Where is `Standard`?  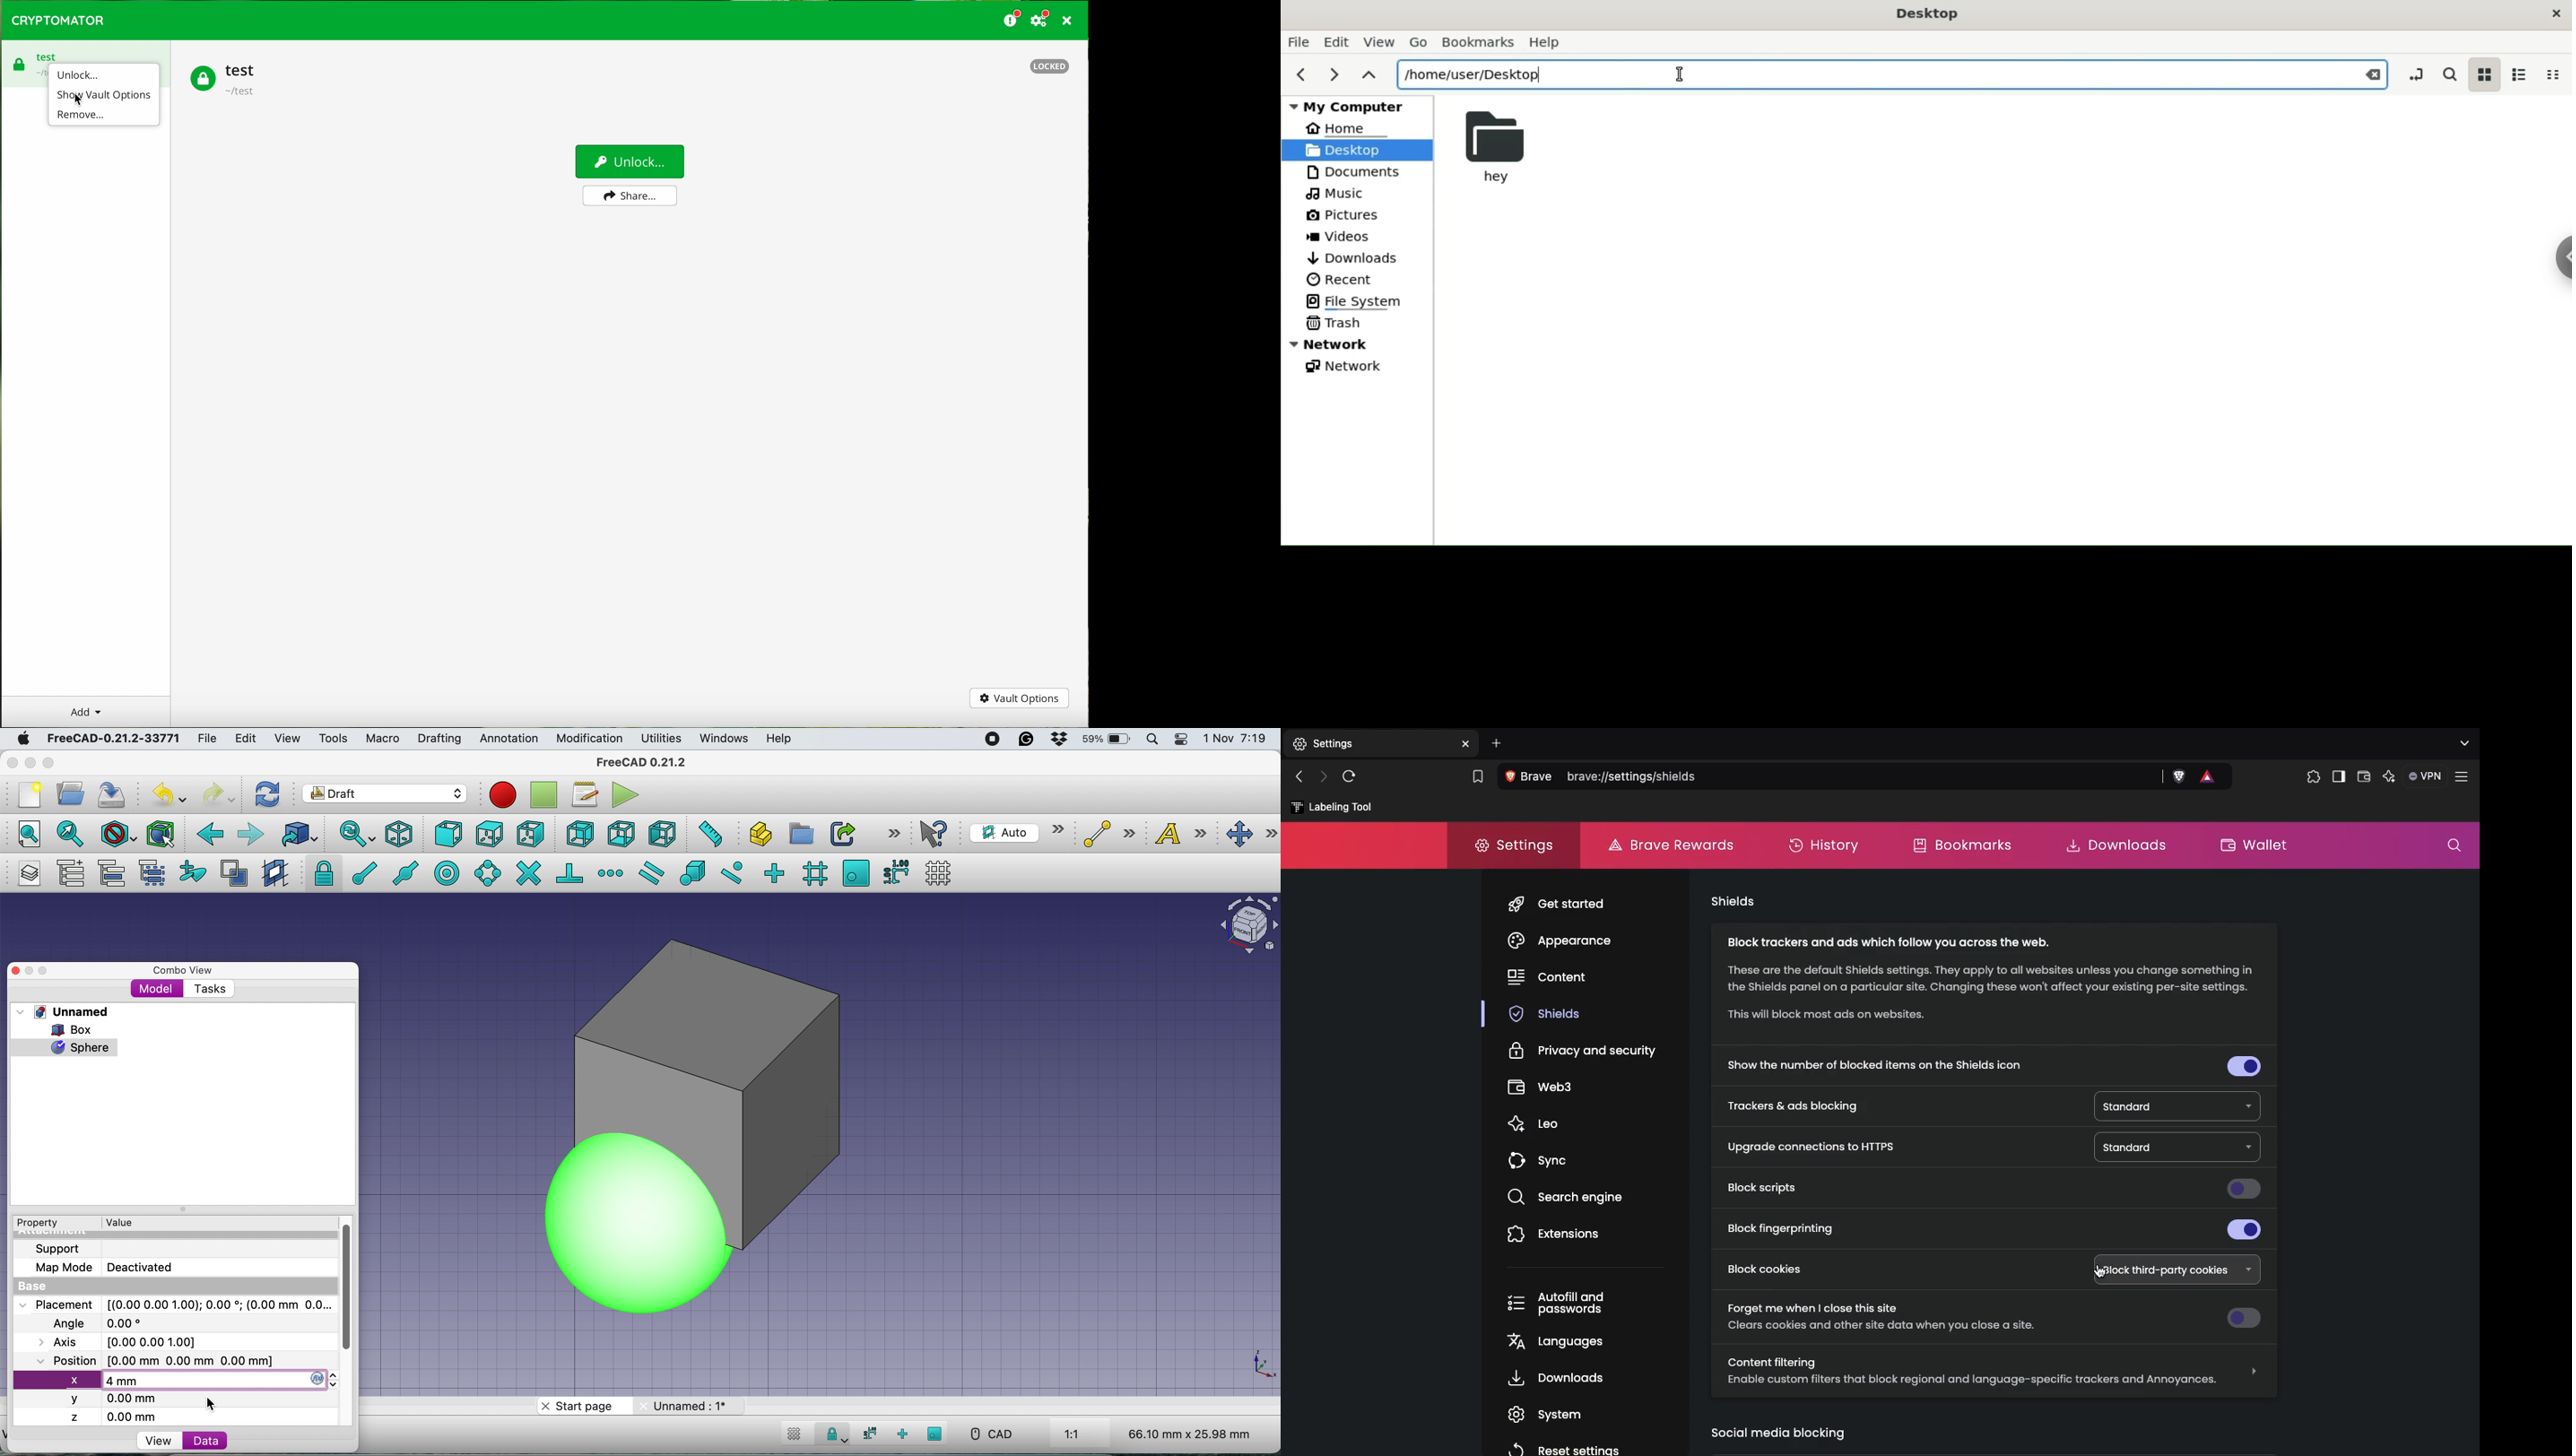
Standard is located at coordinates (2176, 1147).